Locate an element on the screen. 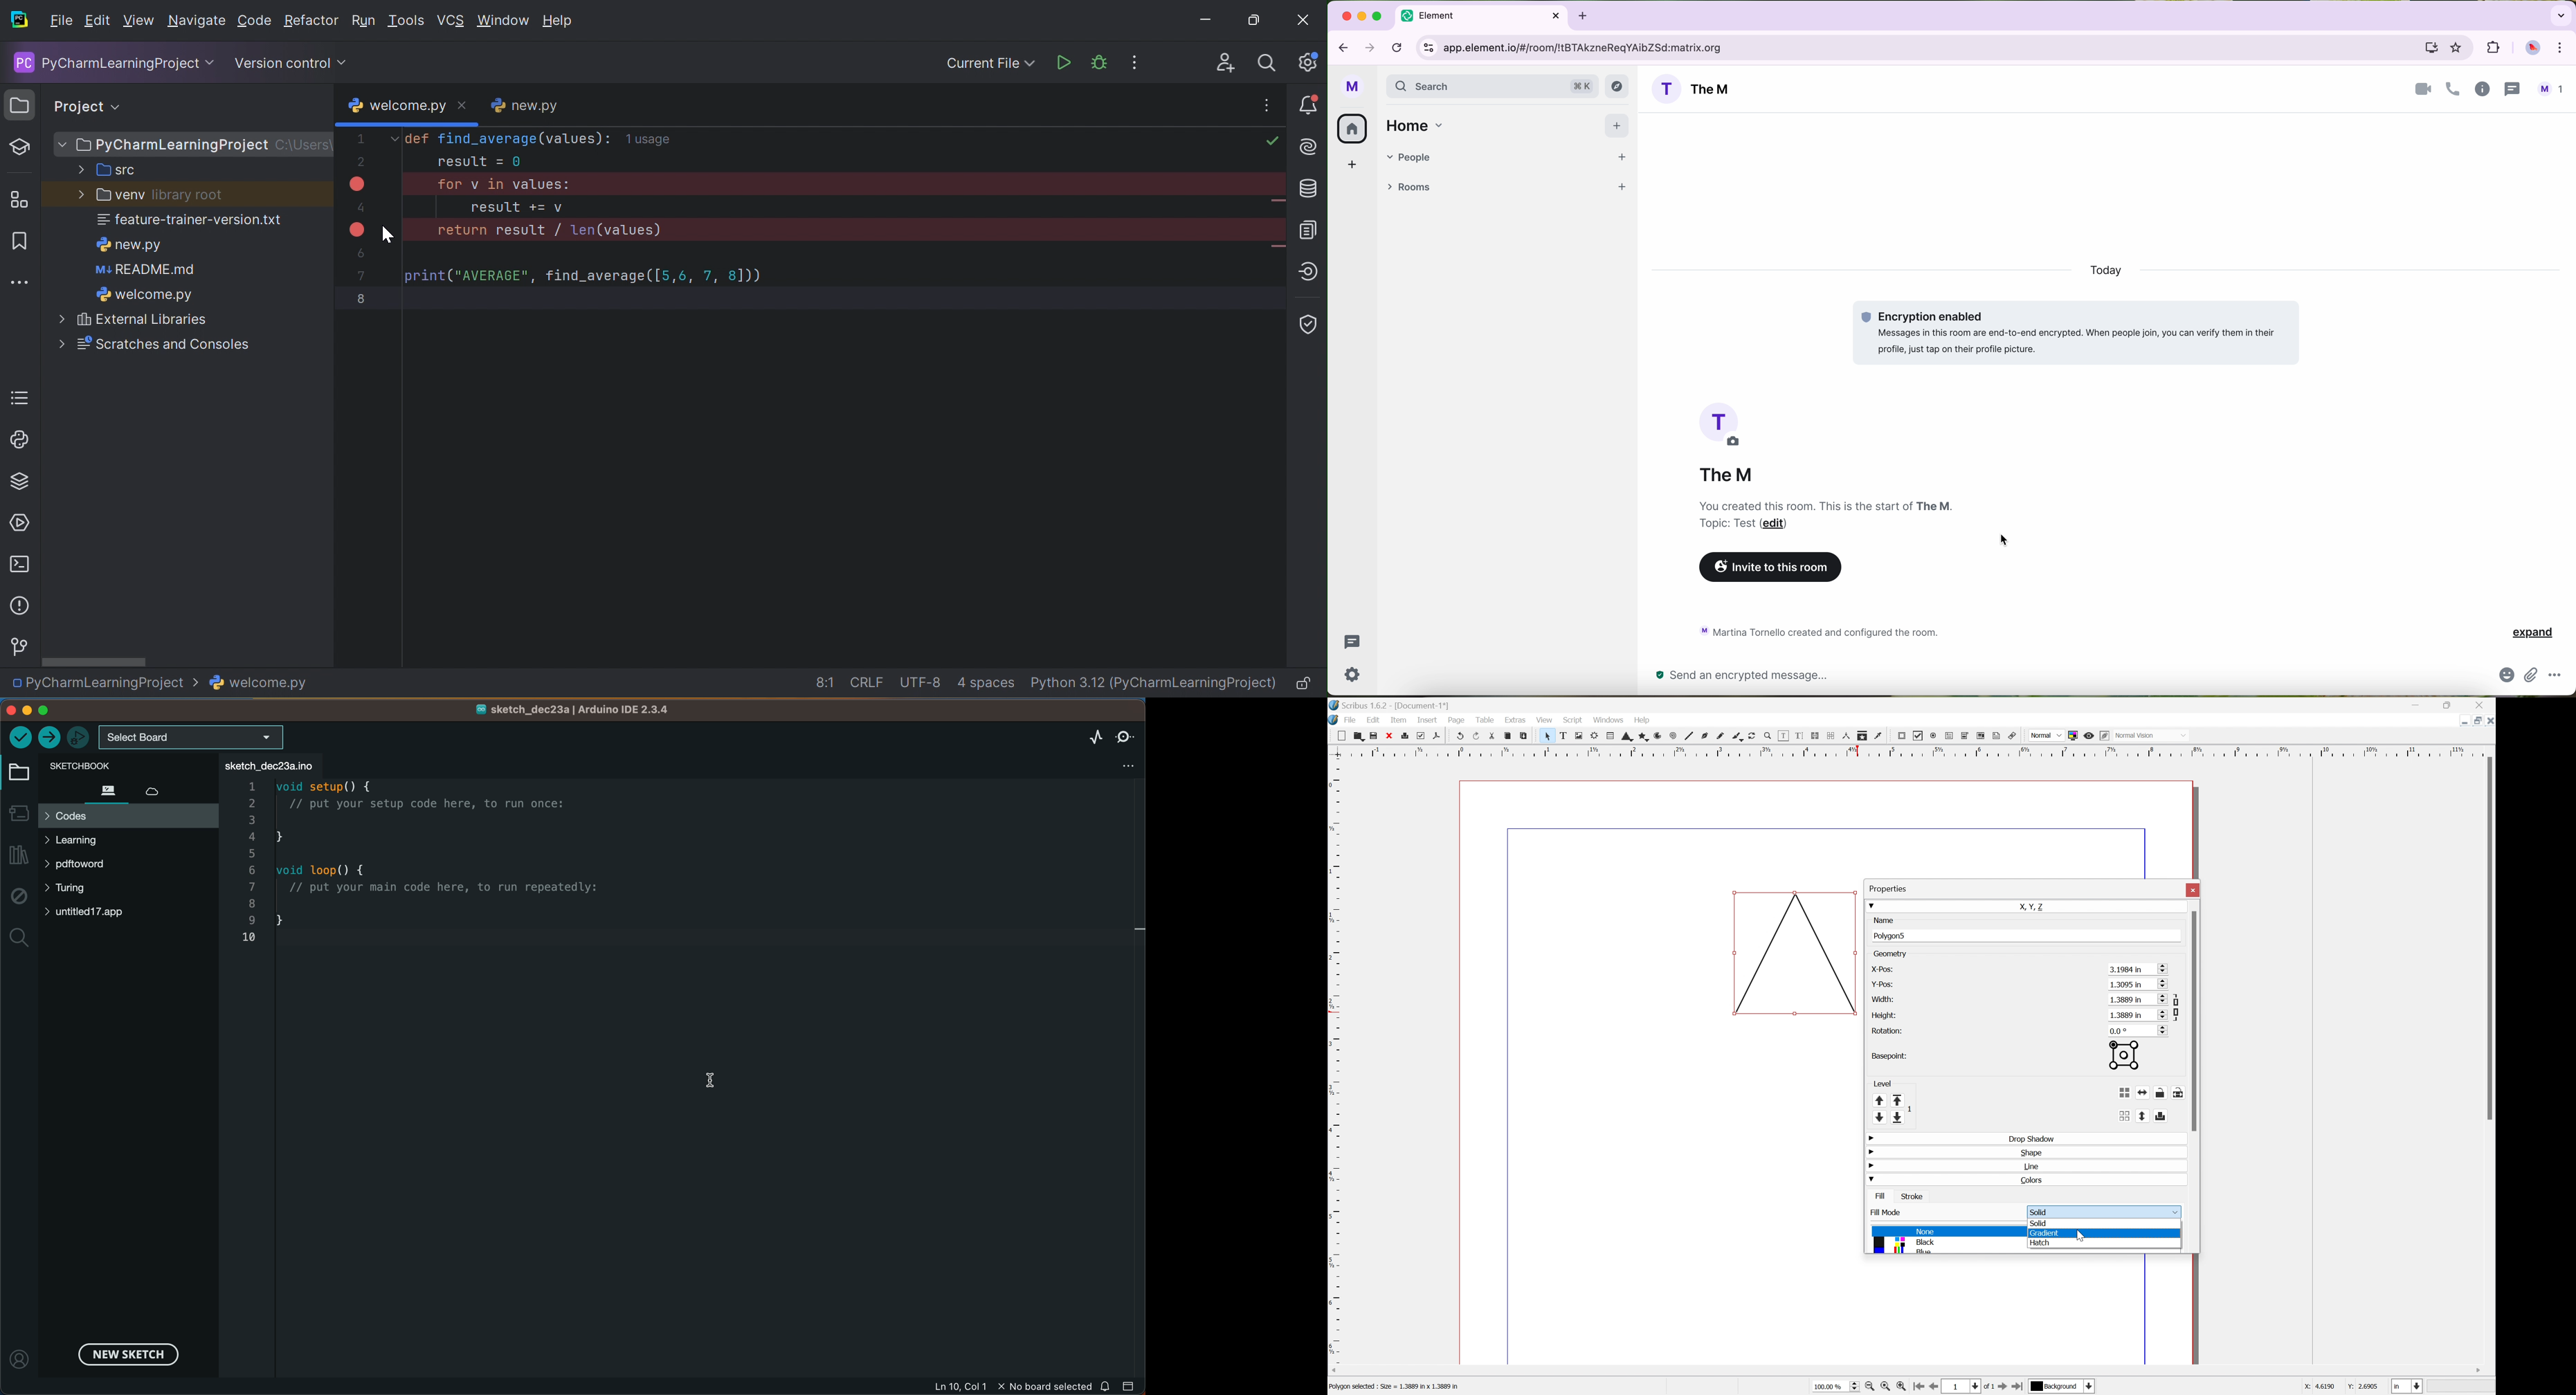  Recent Files, Tab Actions and More is located at coordinates (1268, 106).